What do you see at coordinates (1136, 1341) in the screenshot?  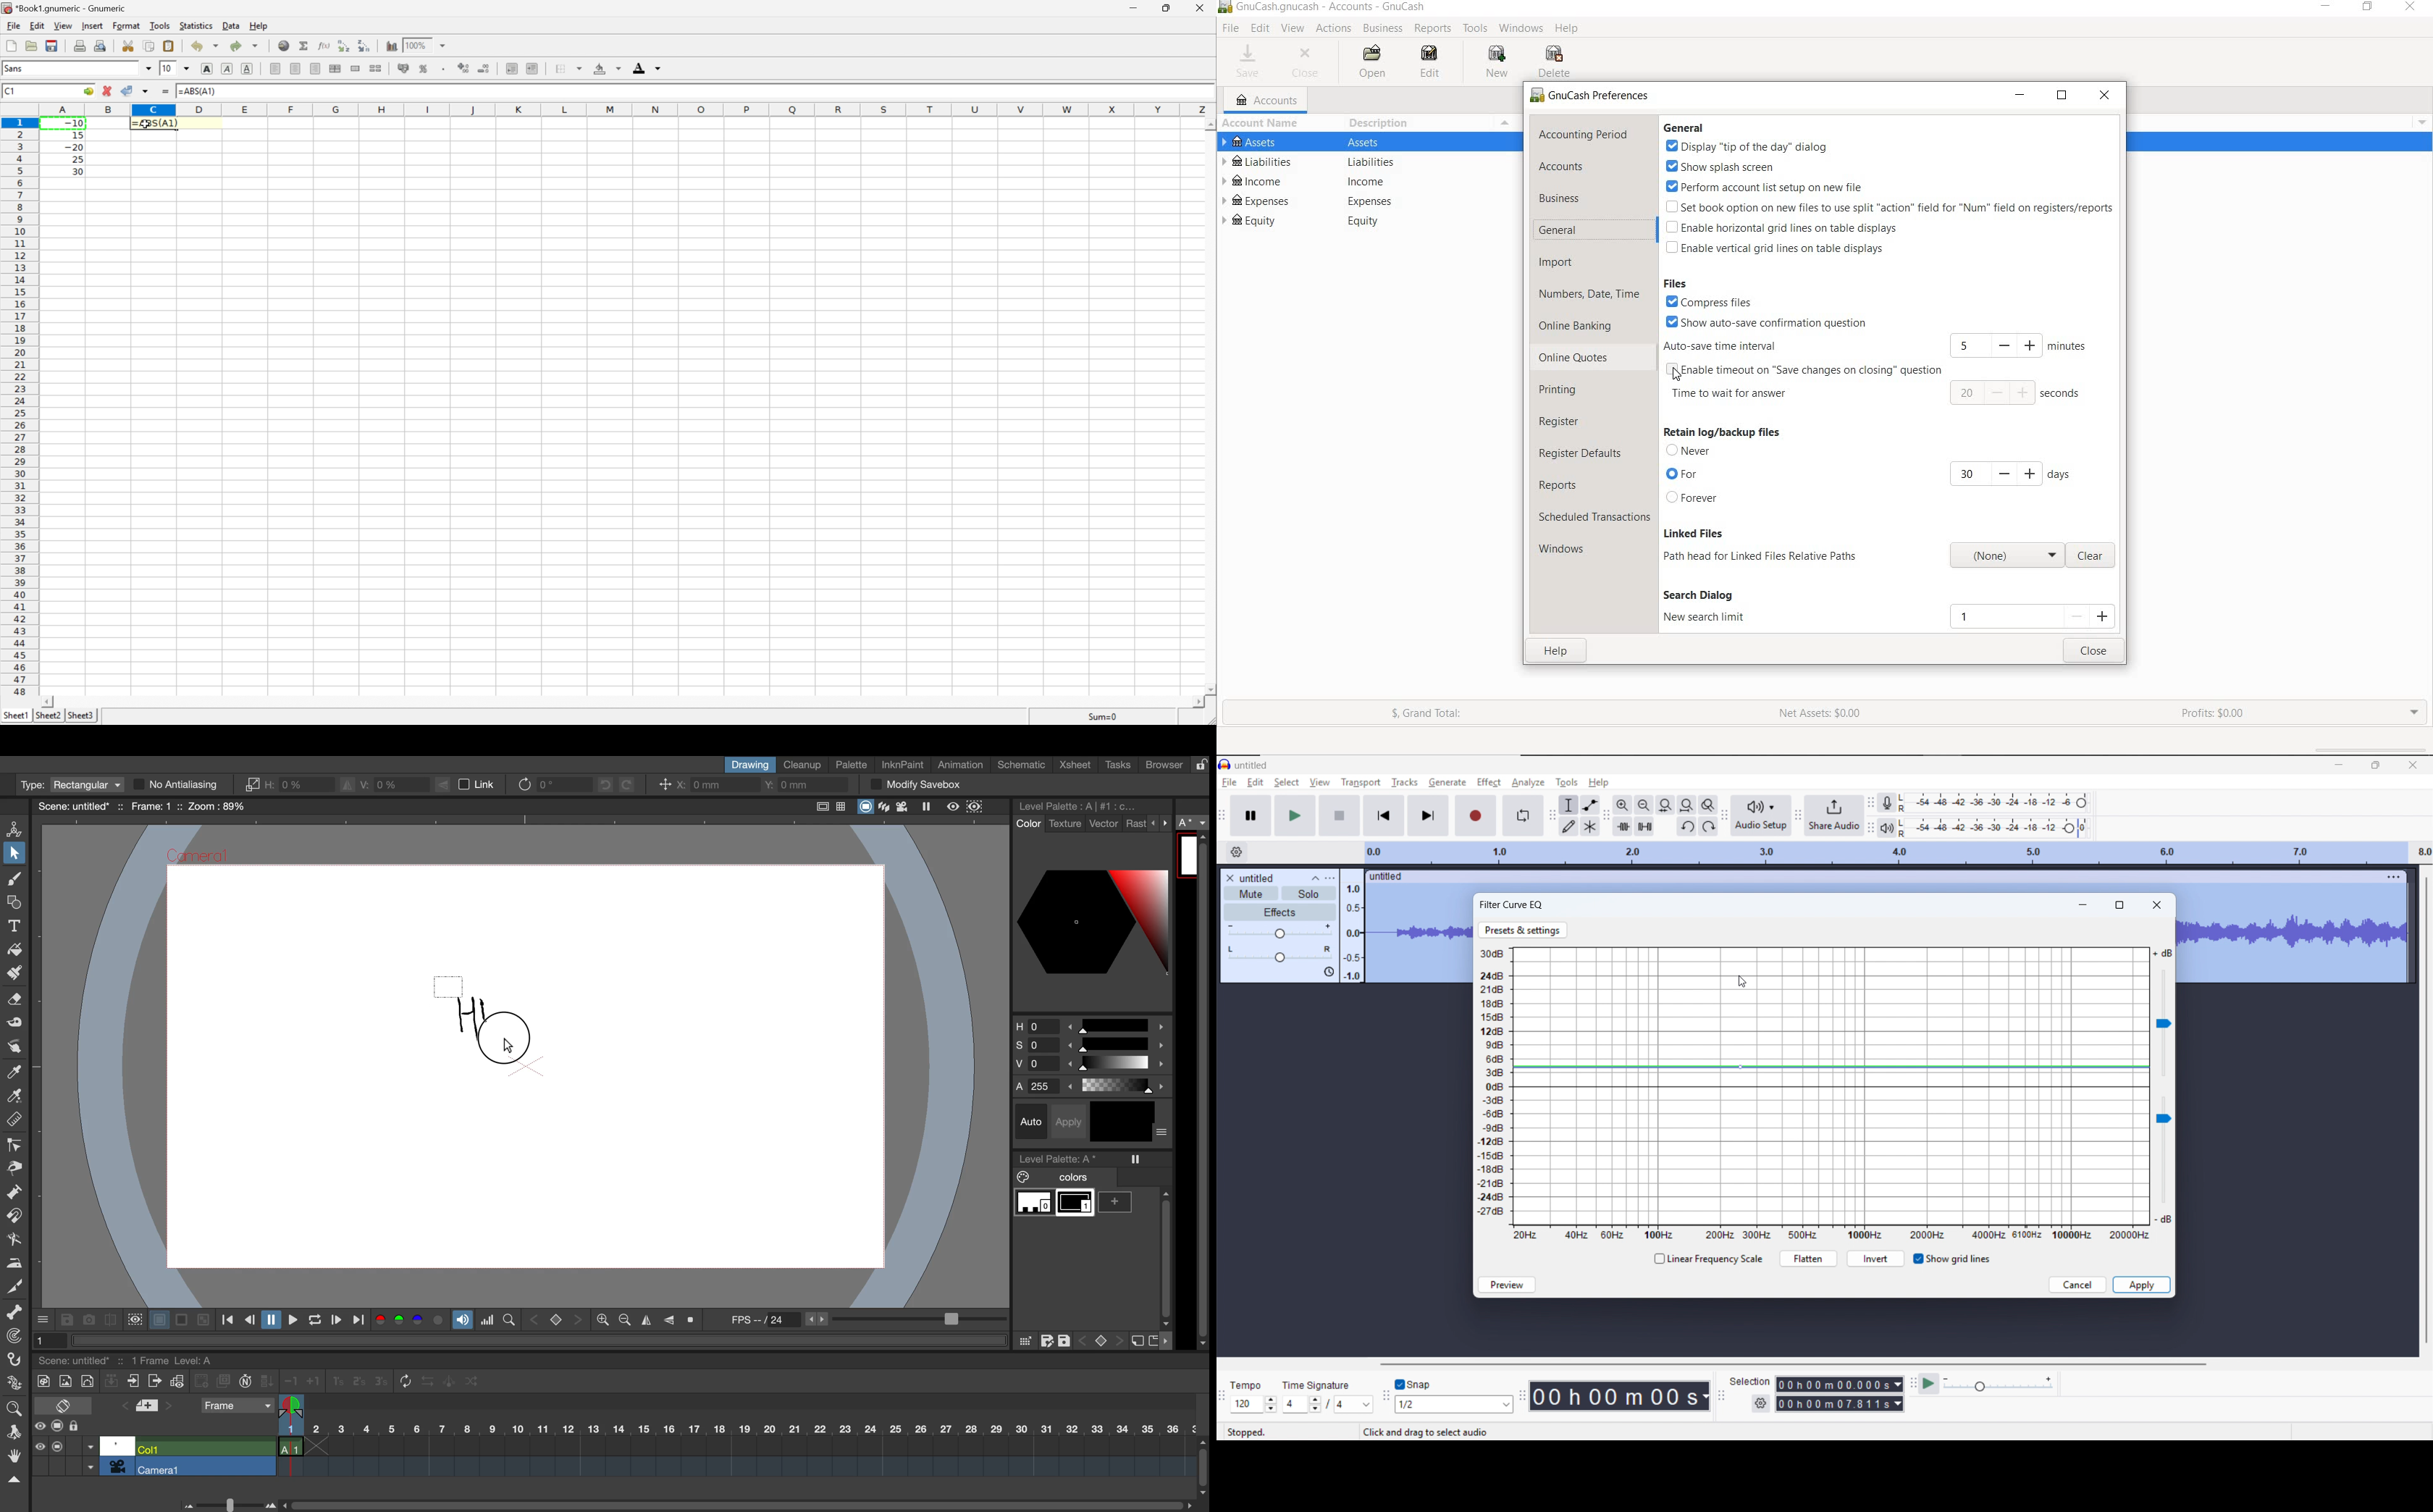 I see `new style` at bounding box center [1136, 1341].